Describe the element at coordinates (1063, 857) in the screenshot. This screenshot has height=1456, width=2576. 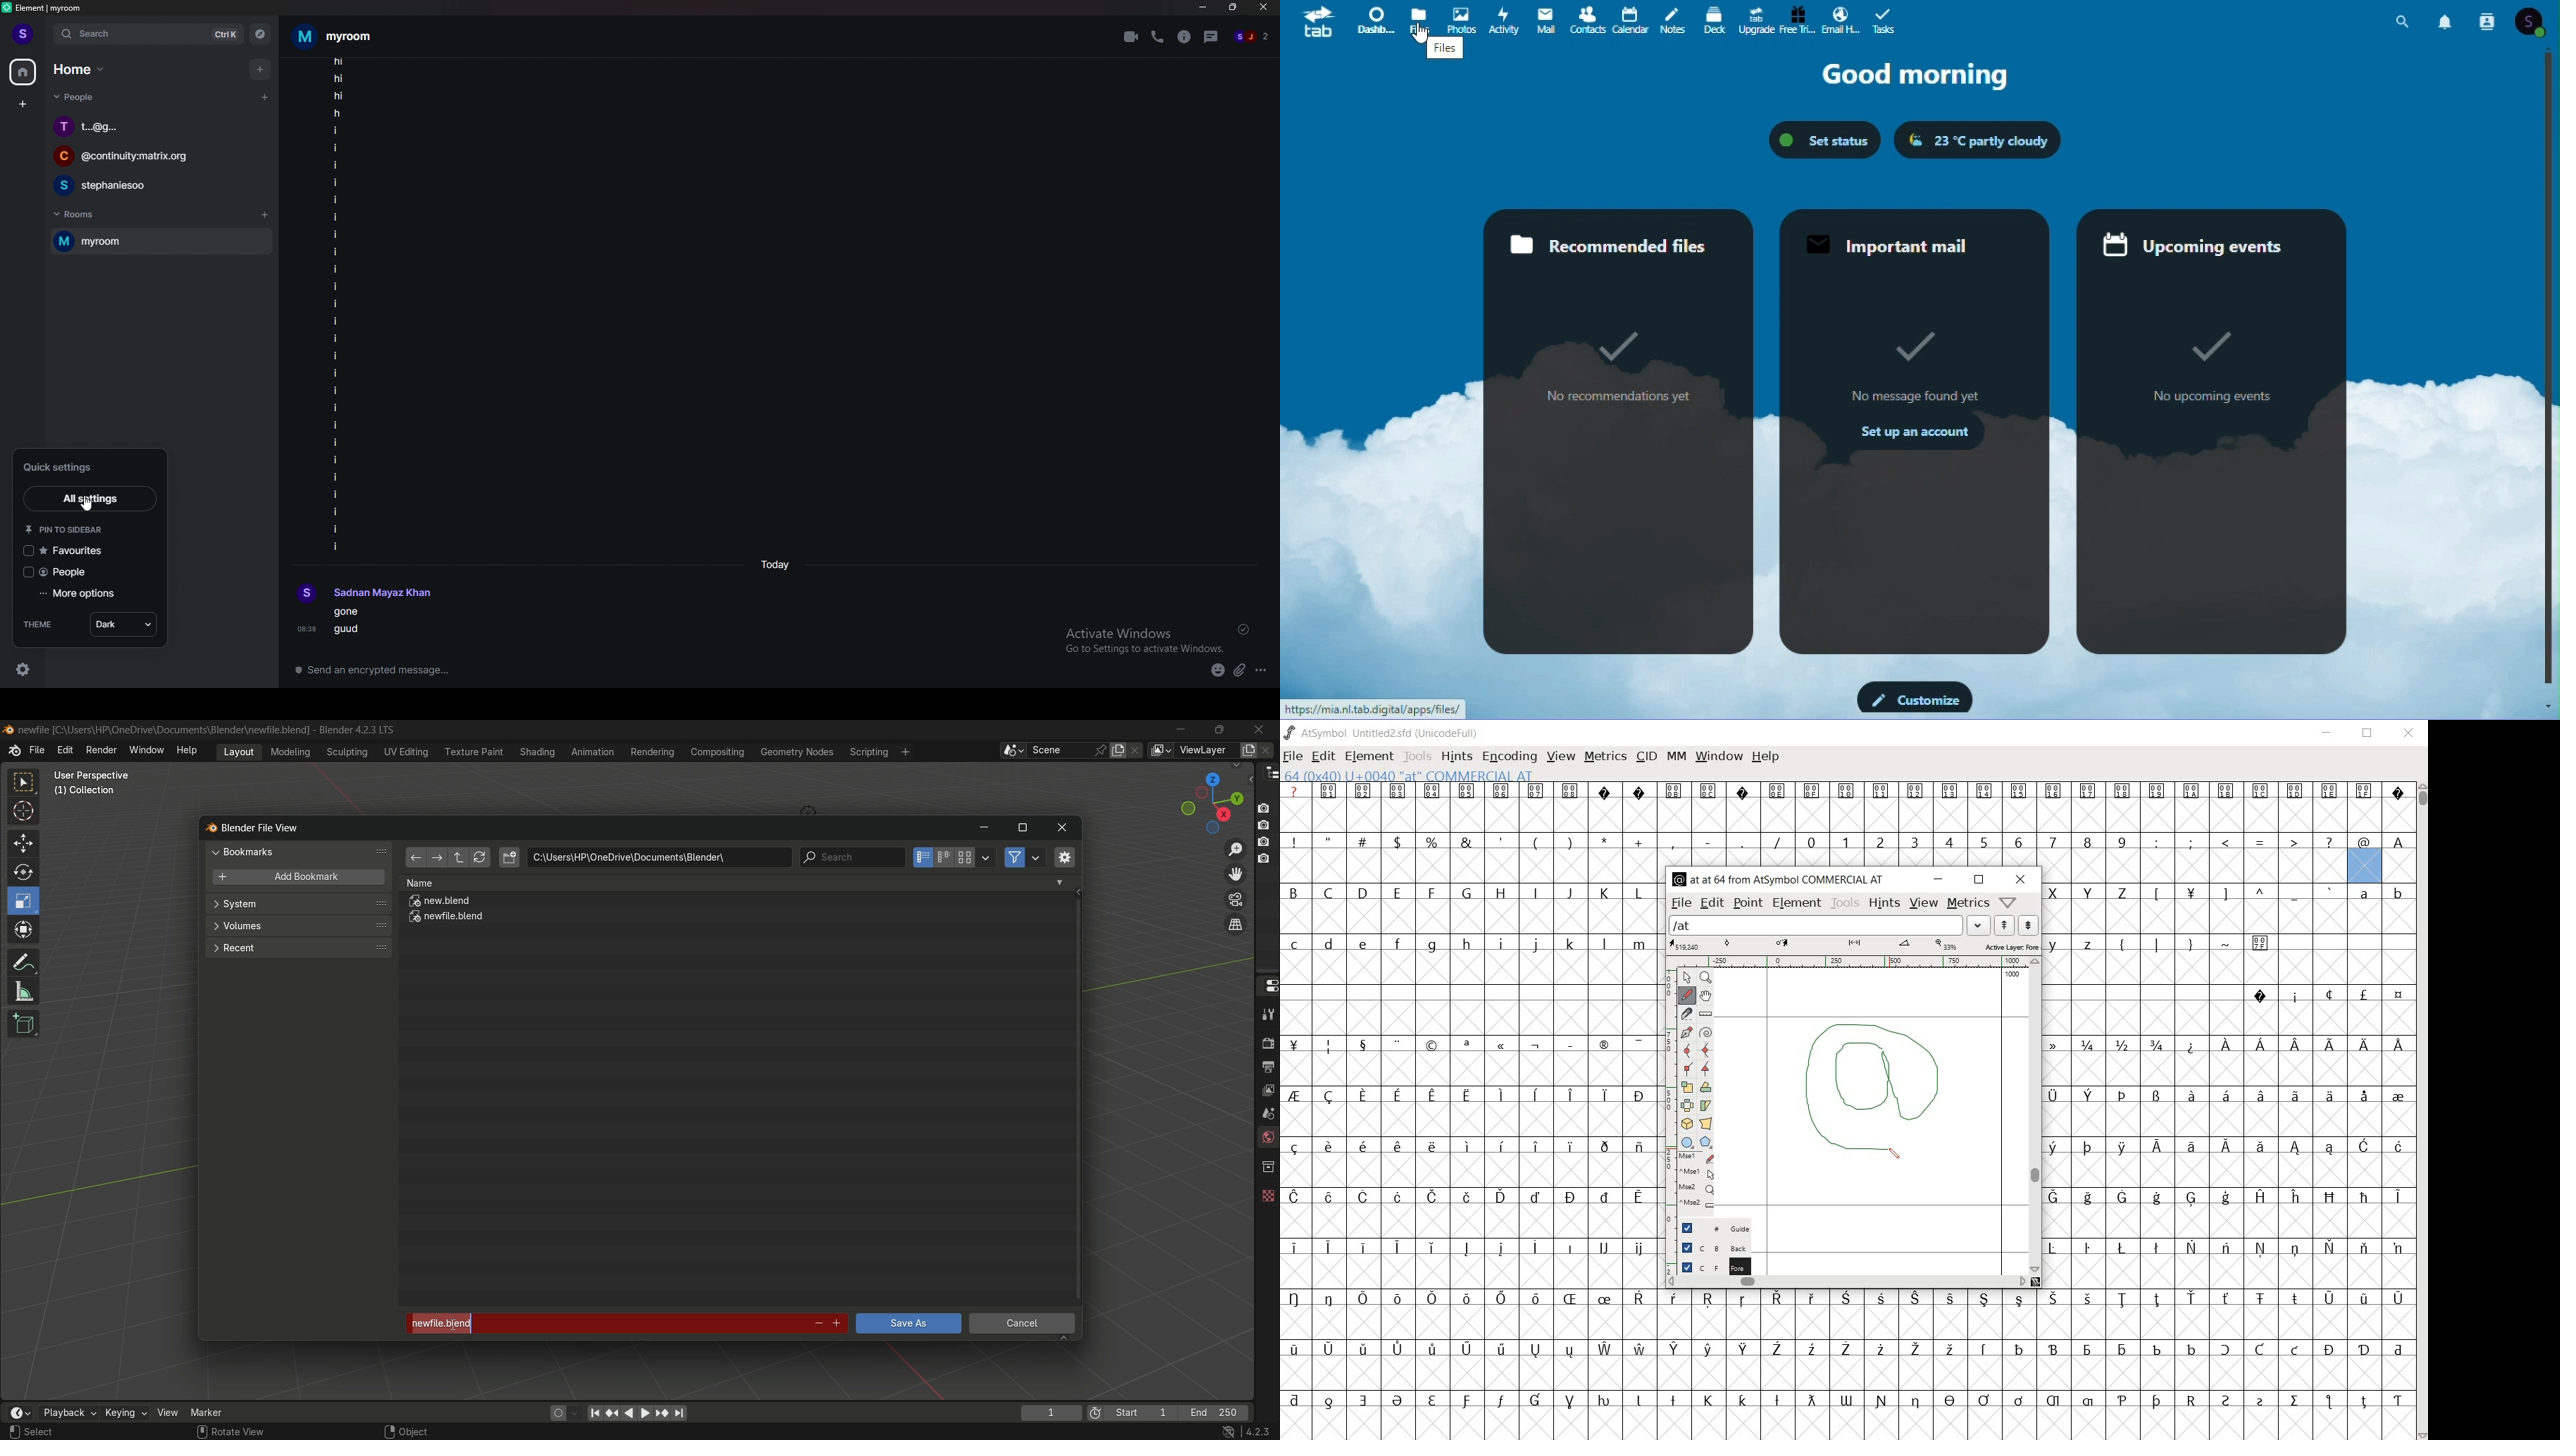
I see `toggle region` at that location.